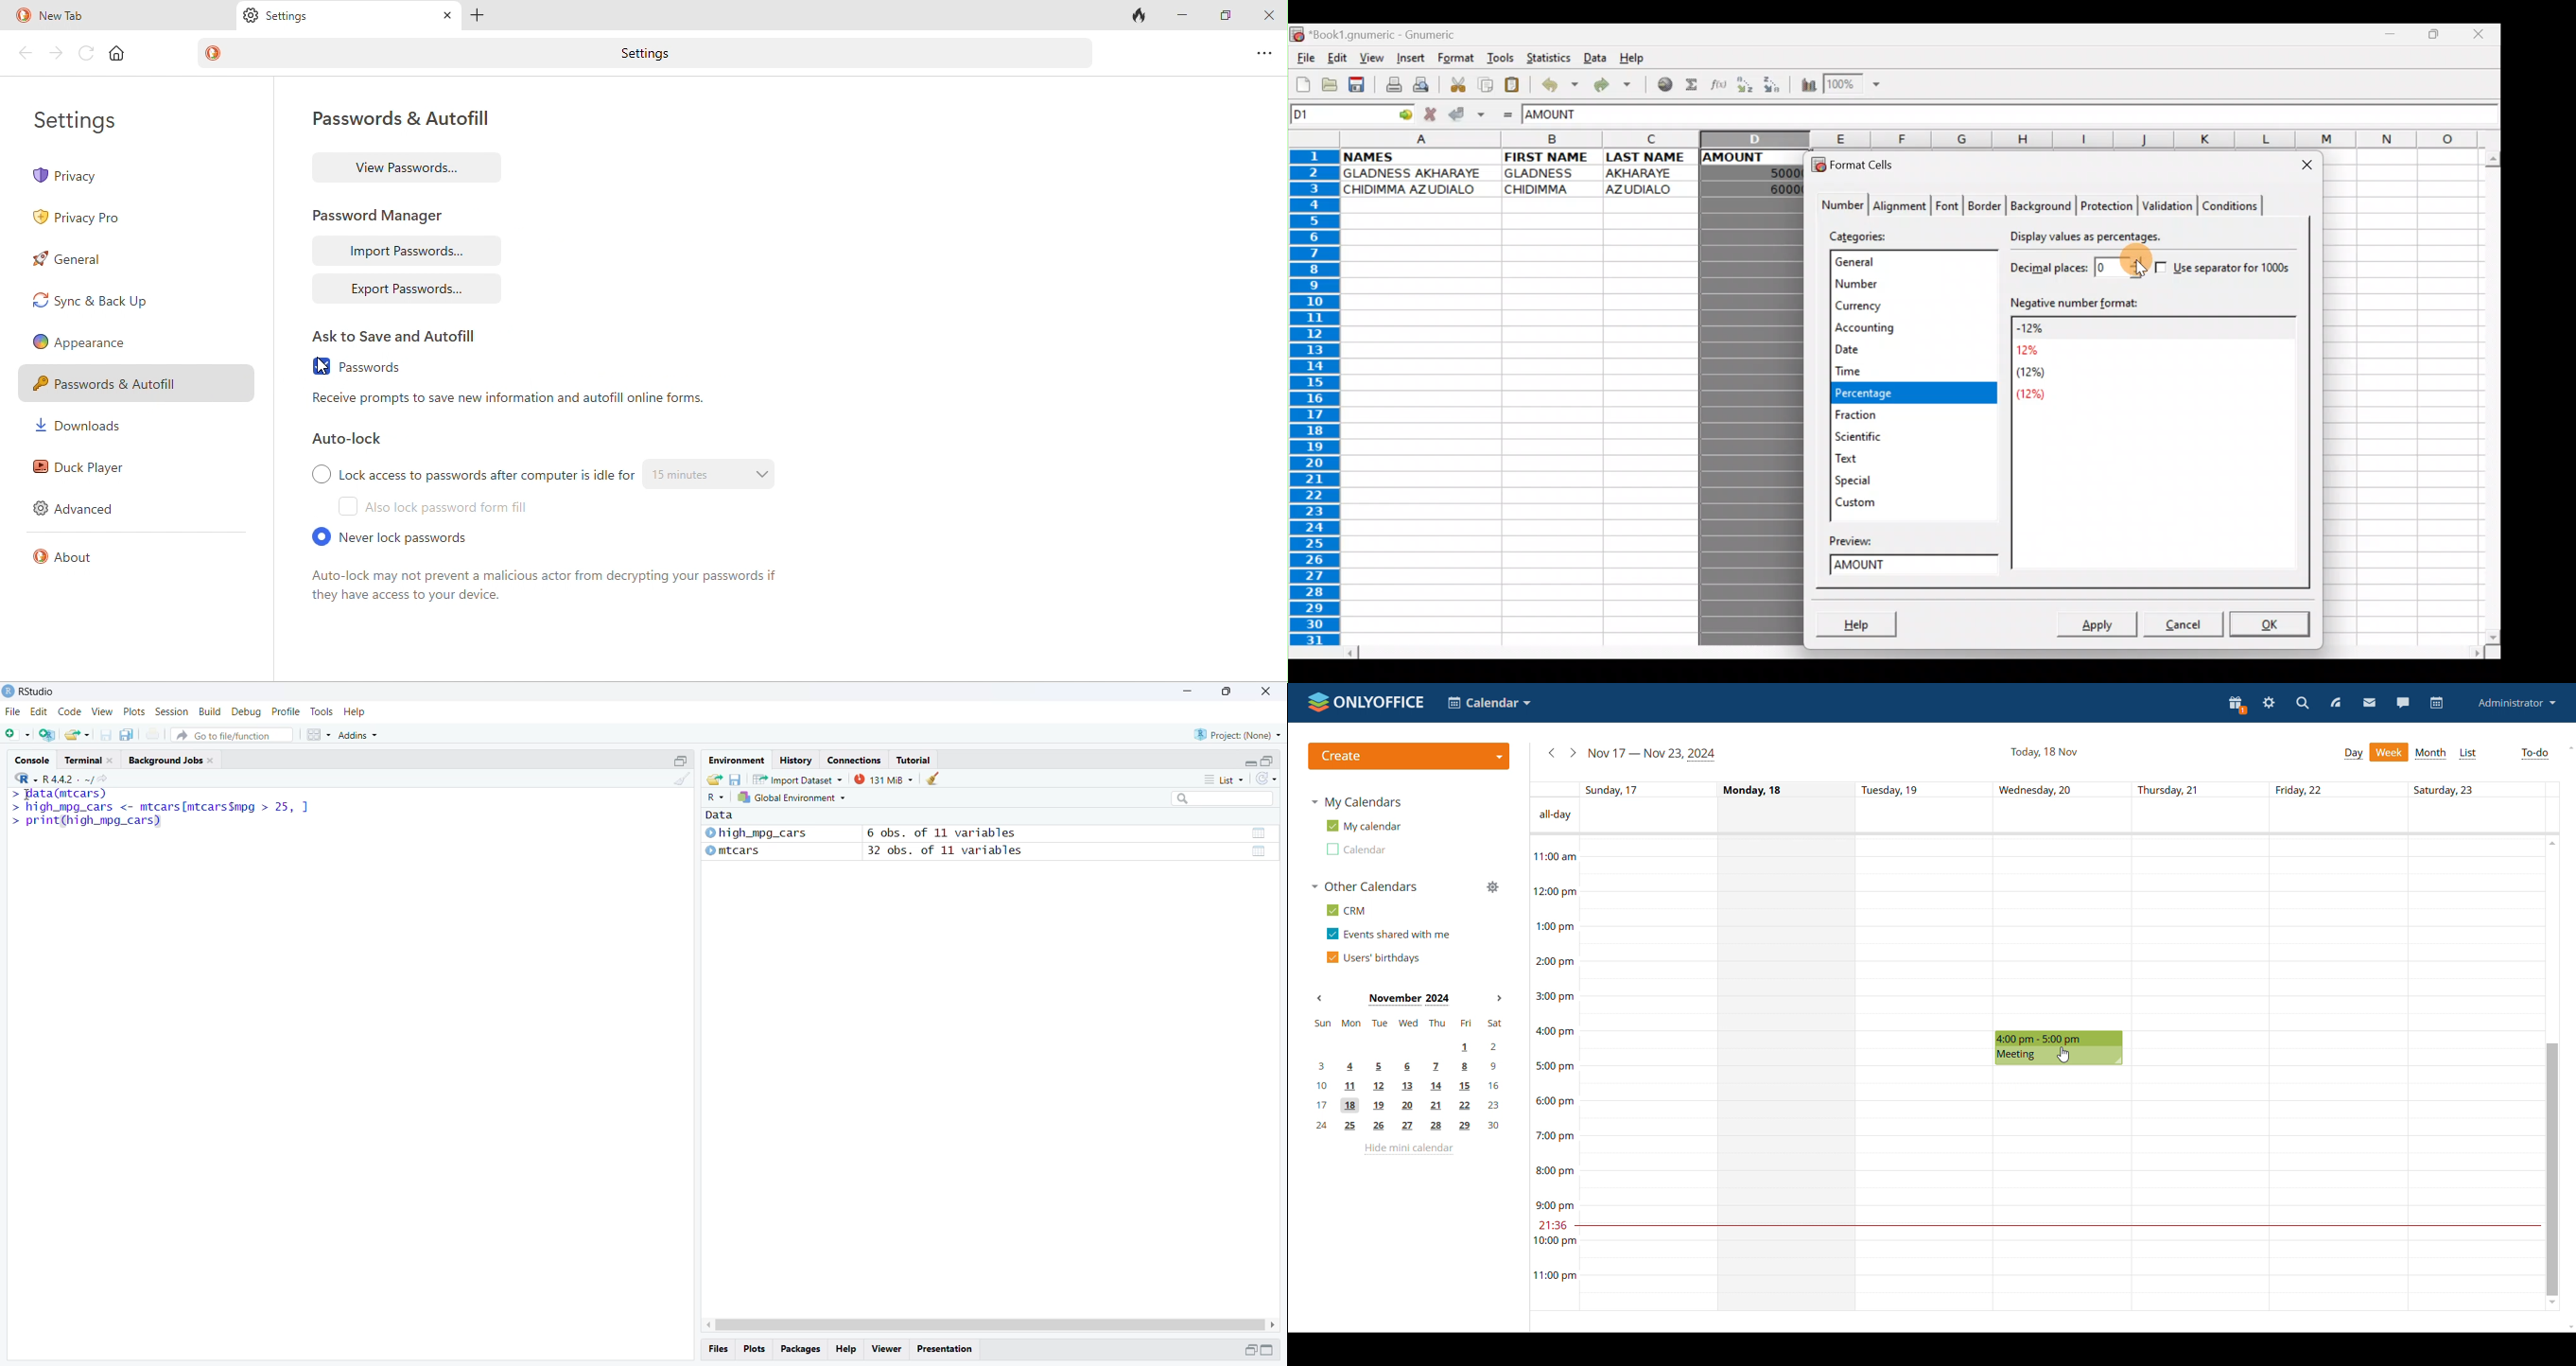 The image size is (2576, 1372). I want to click on Help, so click(846, 1350).